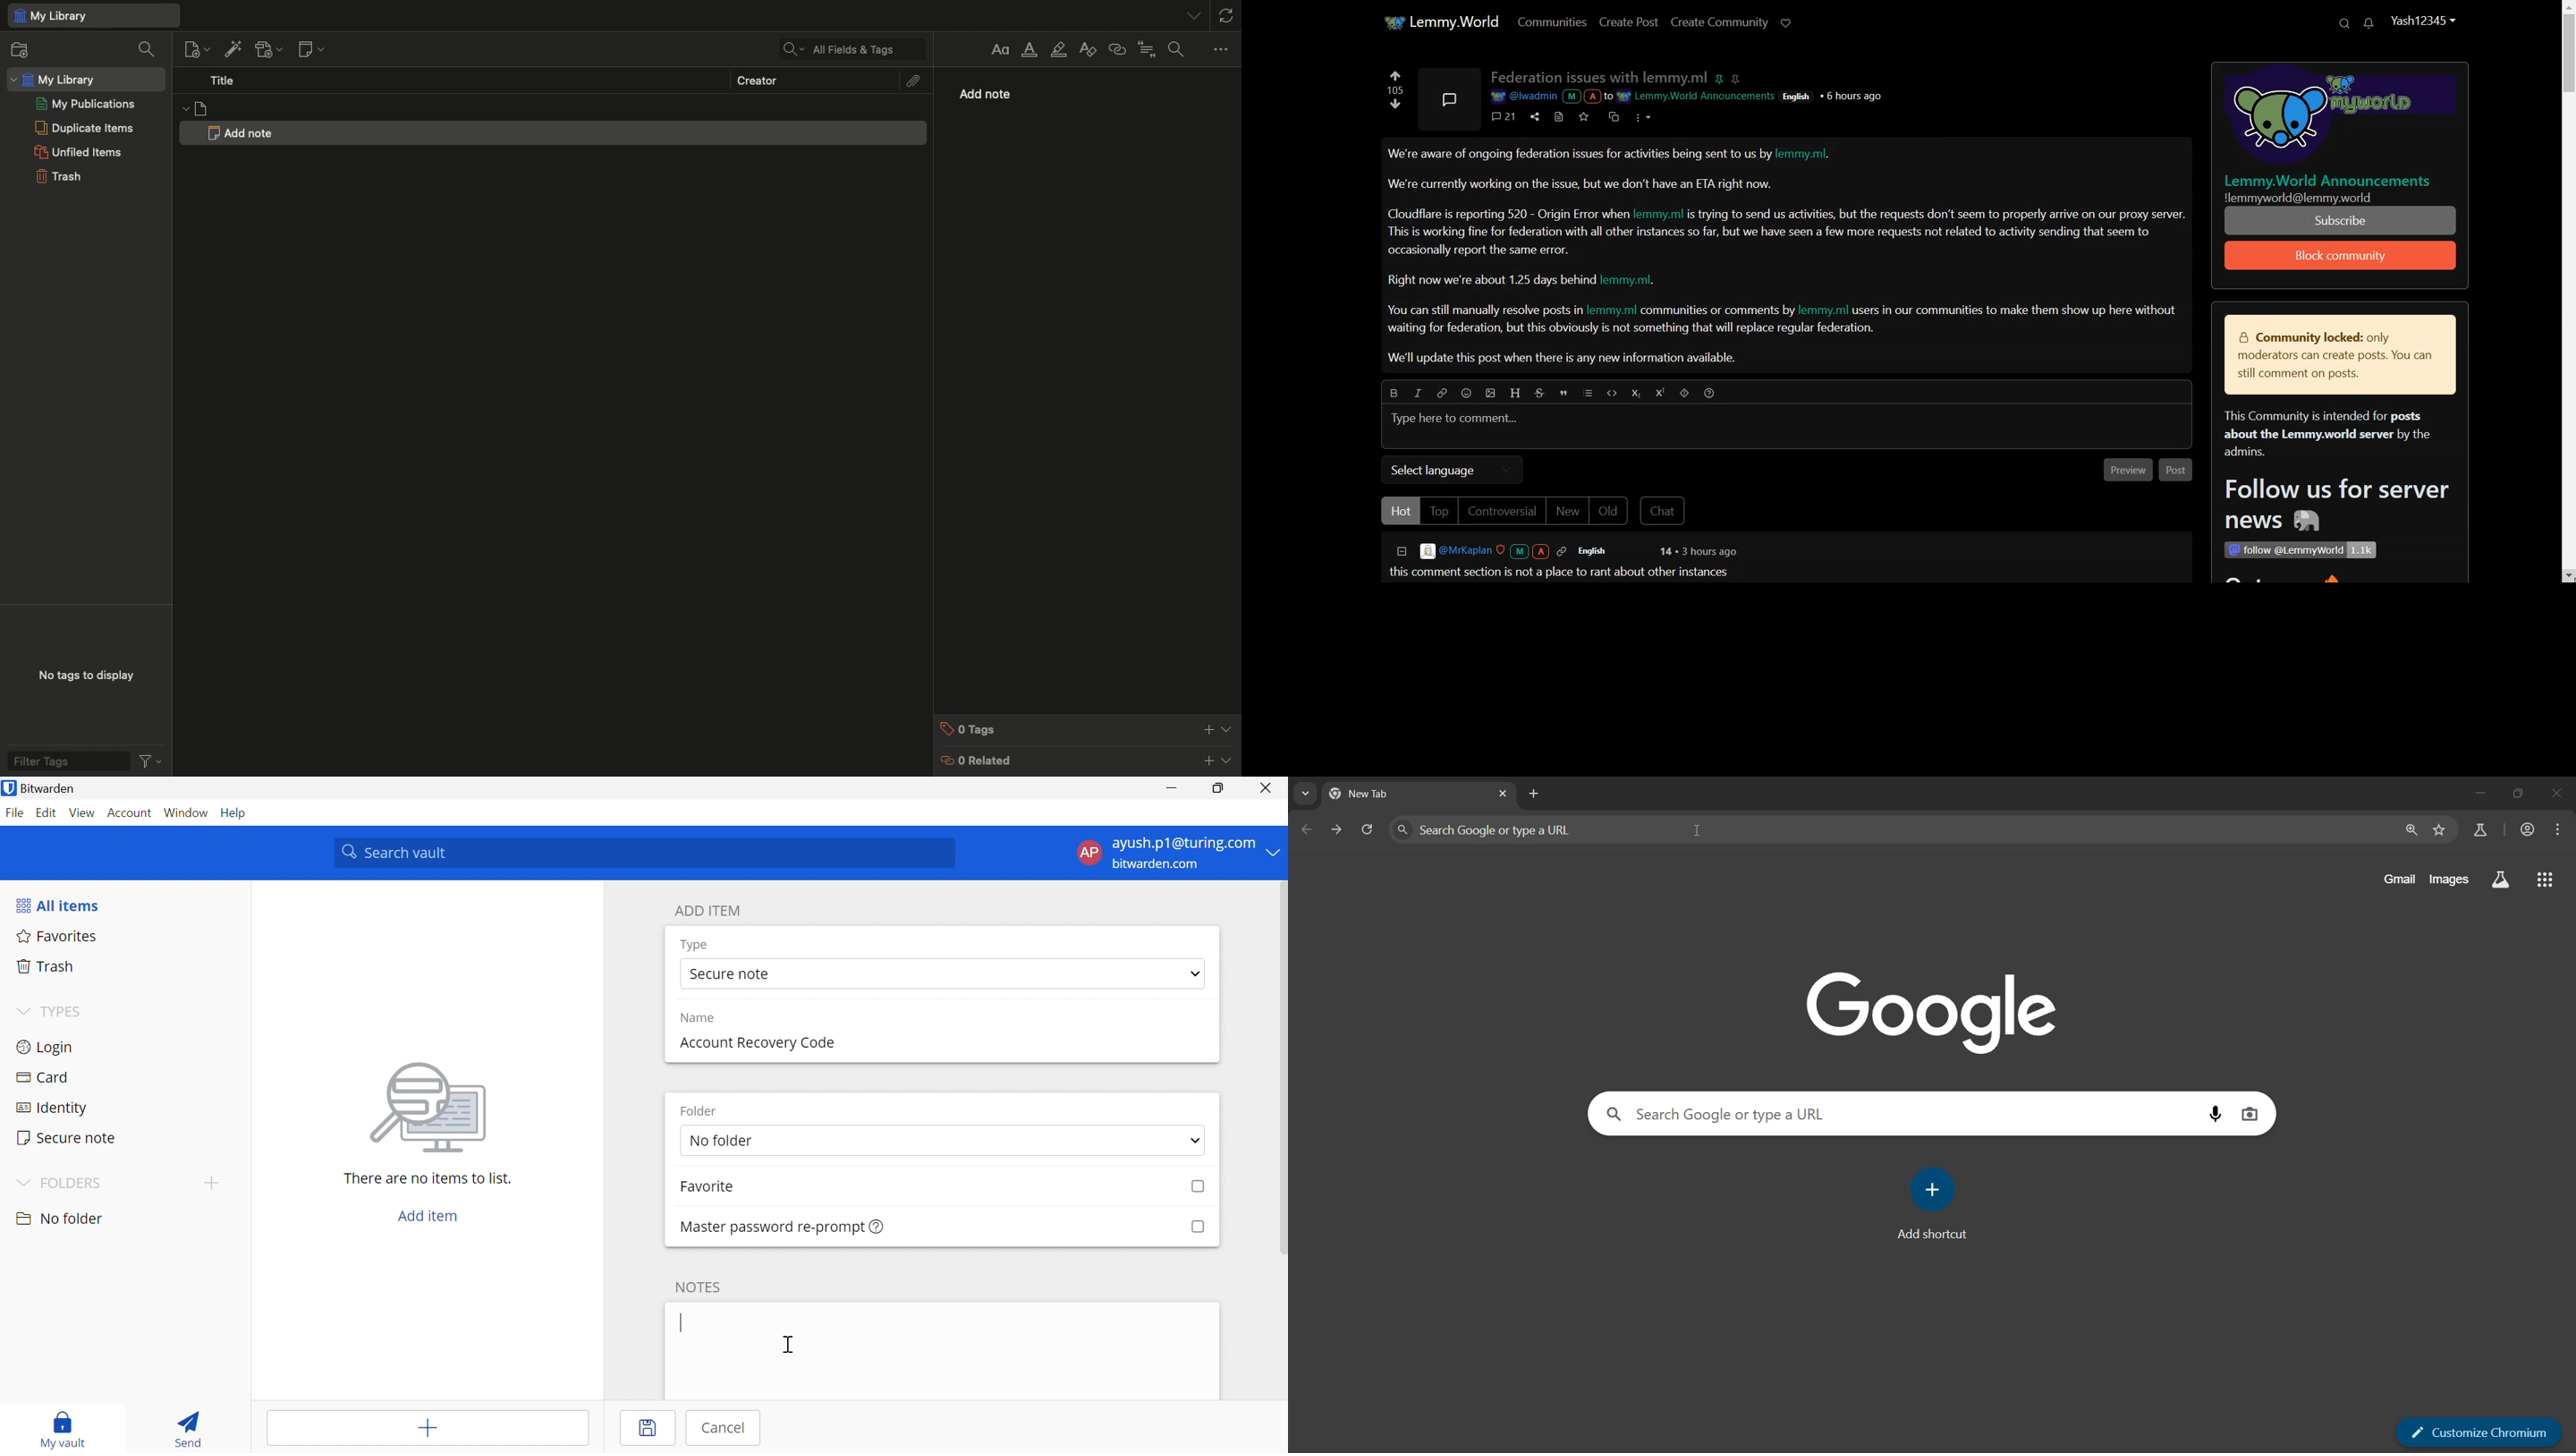  What do you see at coordinates (1834, 97) in the screenshot?
I see `English + 6 hours ago` at bounding box center [1834, 97].